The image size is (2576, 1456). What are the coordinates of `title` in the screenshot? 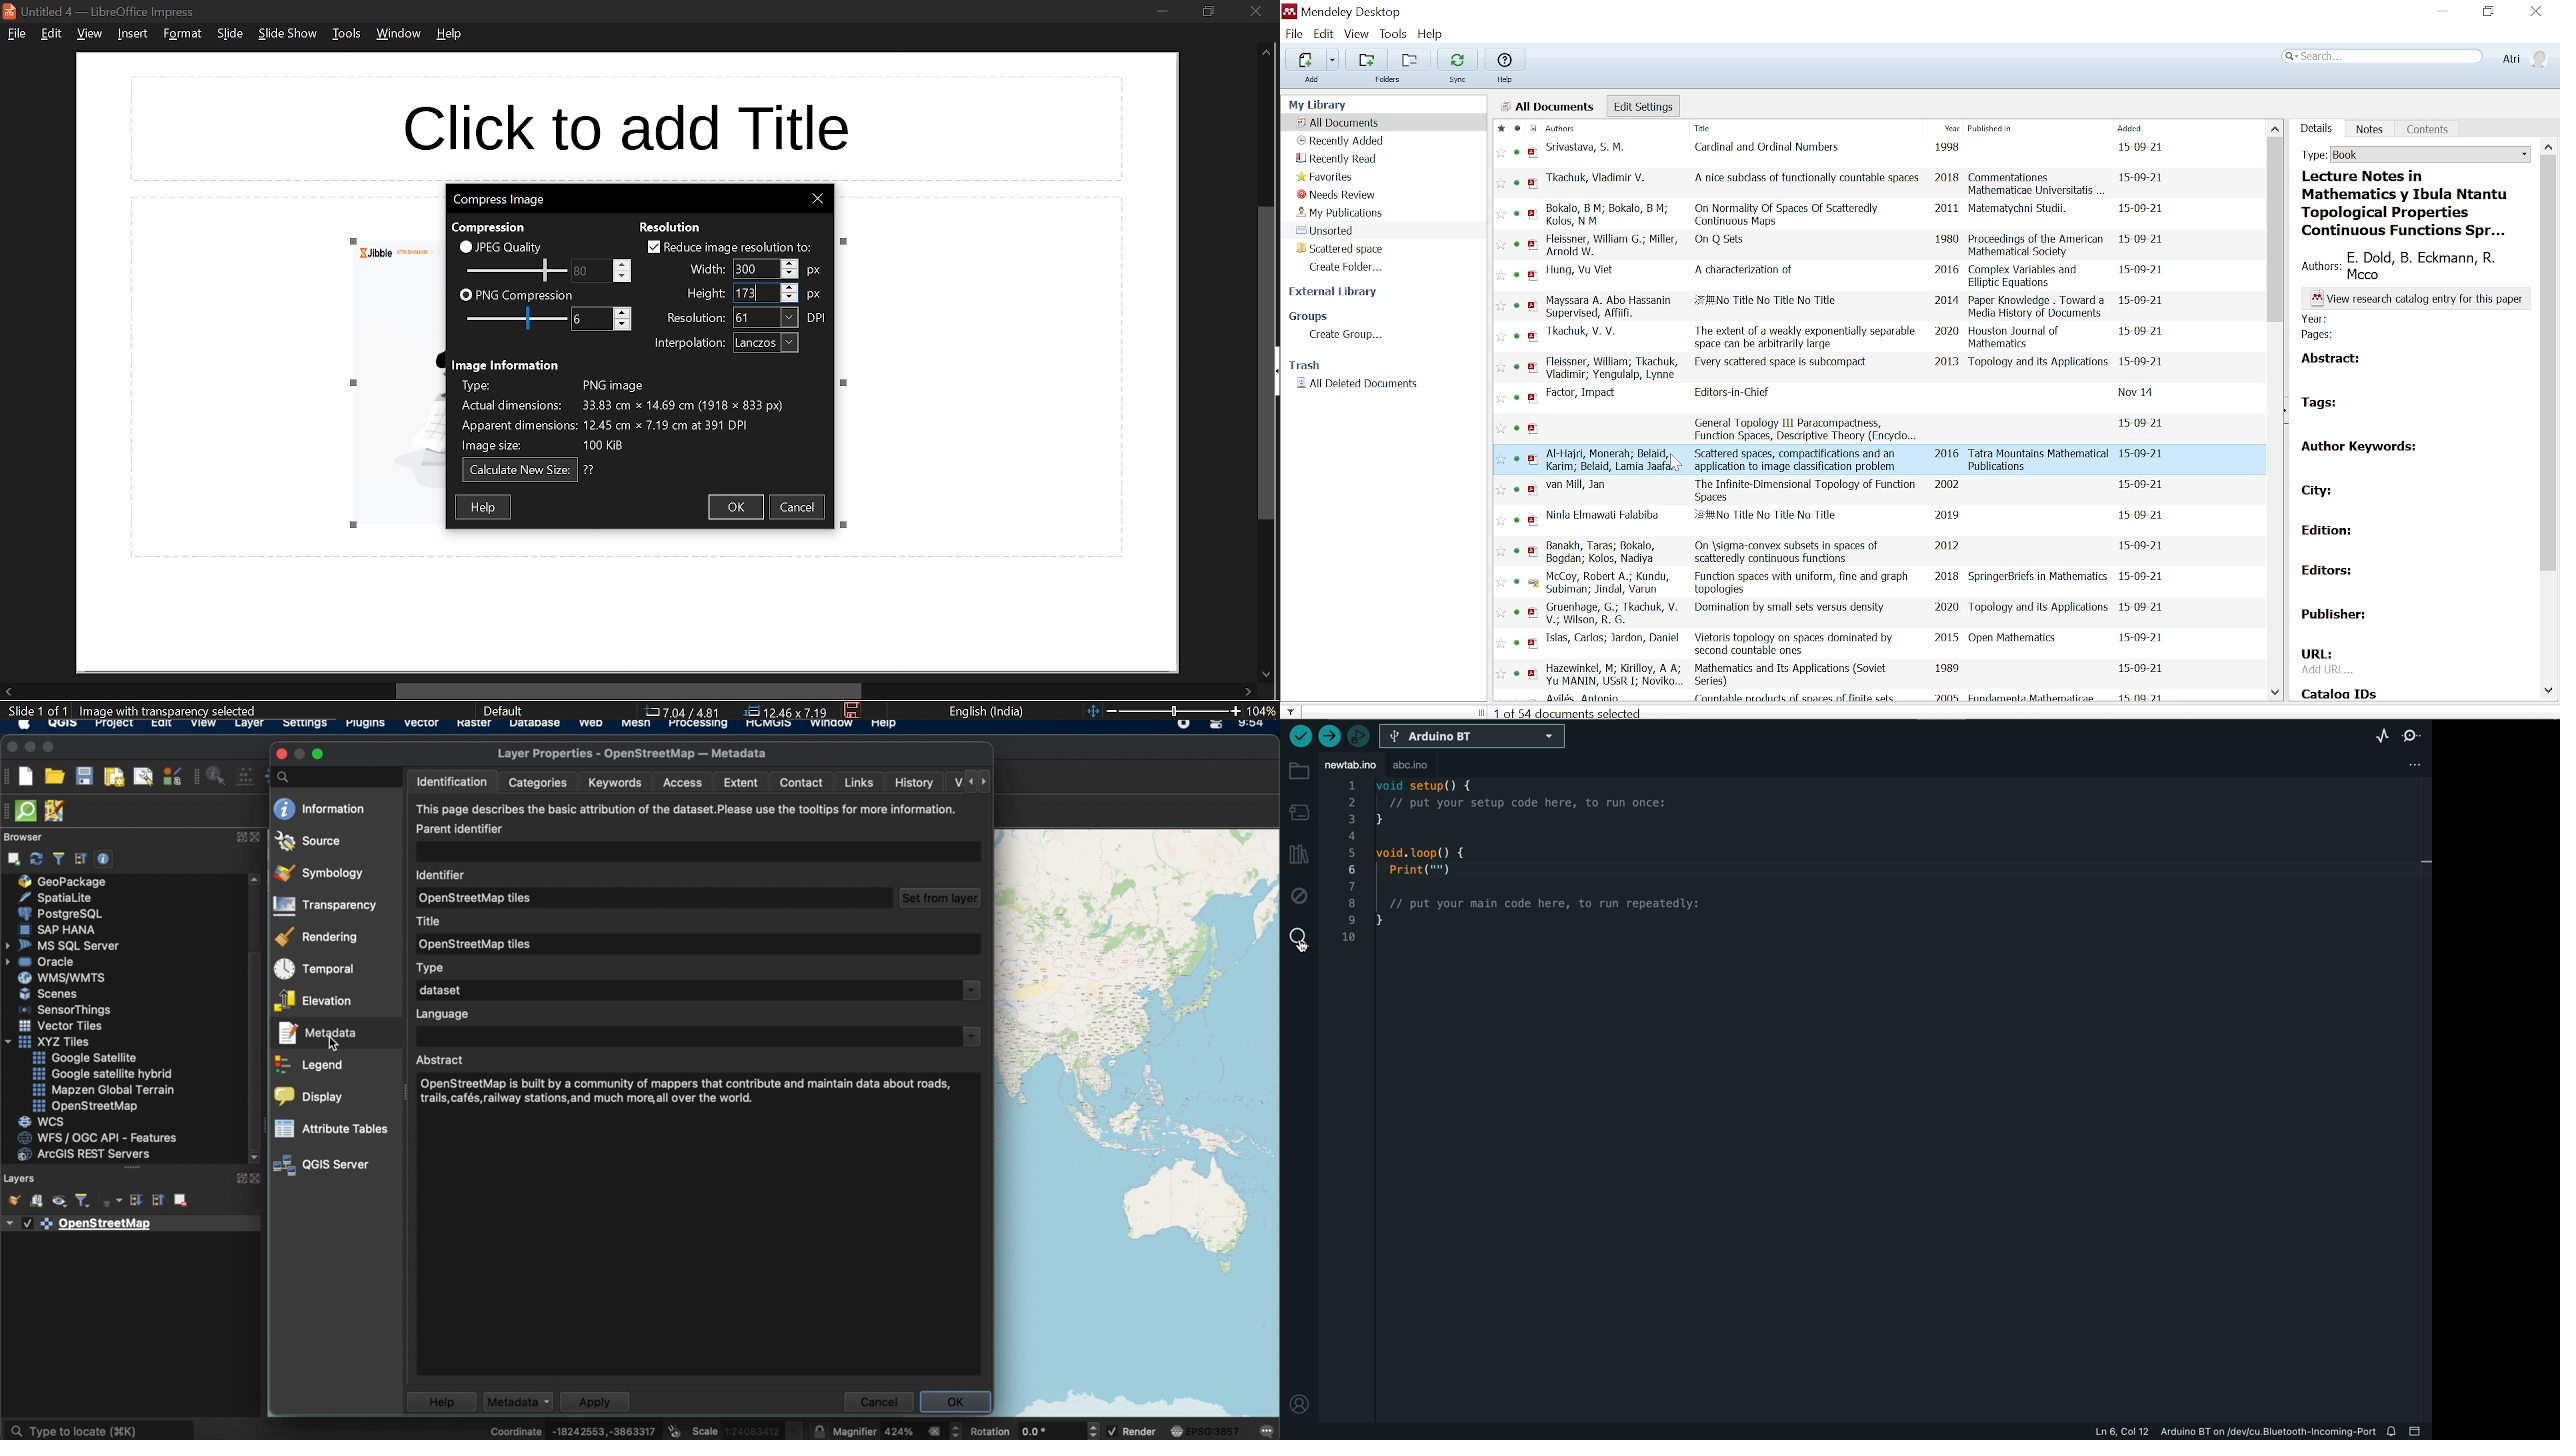 It's located at (1788, 552).